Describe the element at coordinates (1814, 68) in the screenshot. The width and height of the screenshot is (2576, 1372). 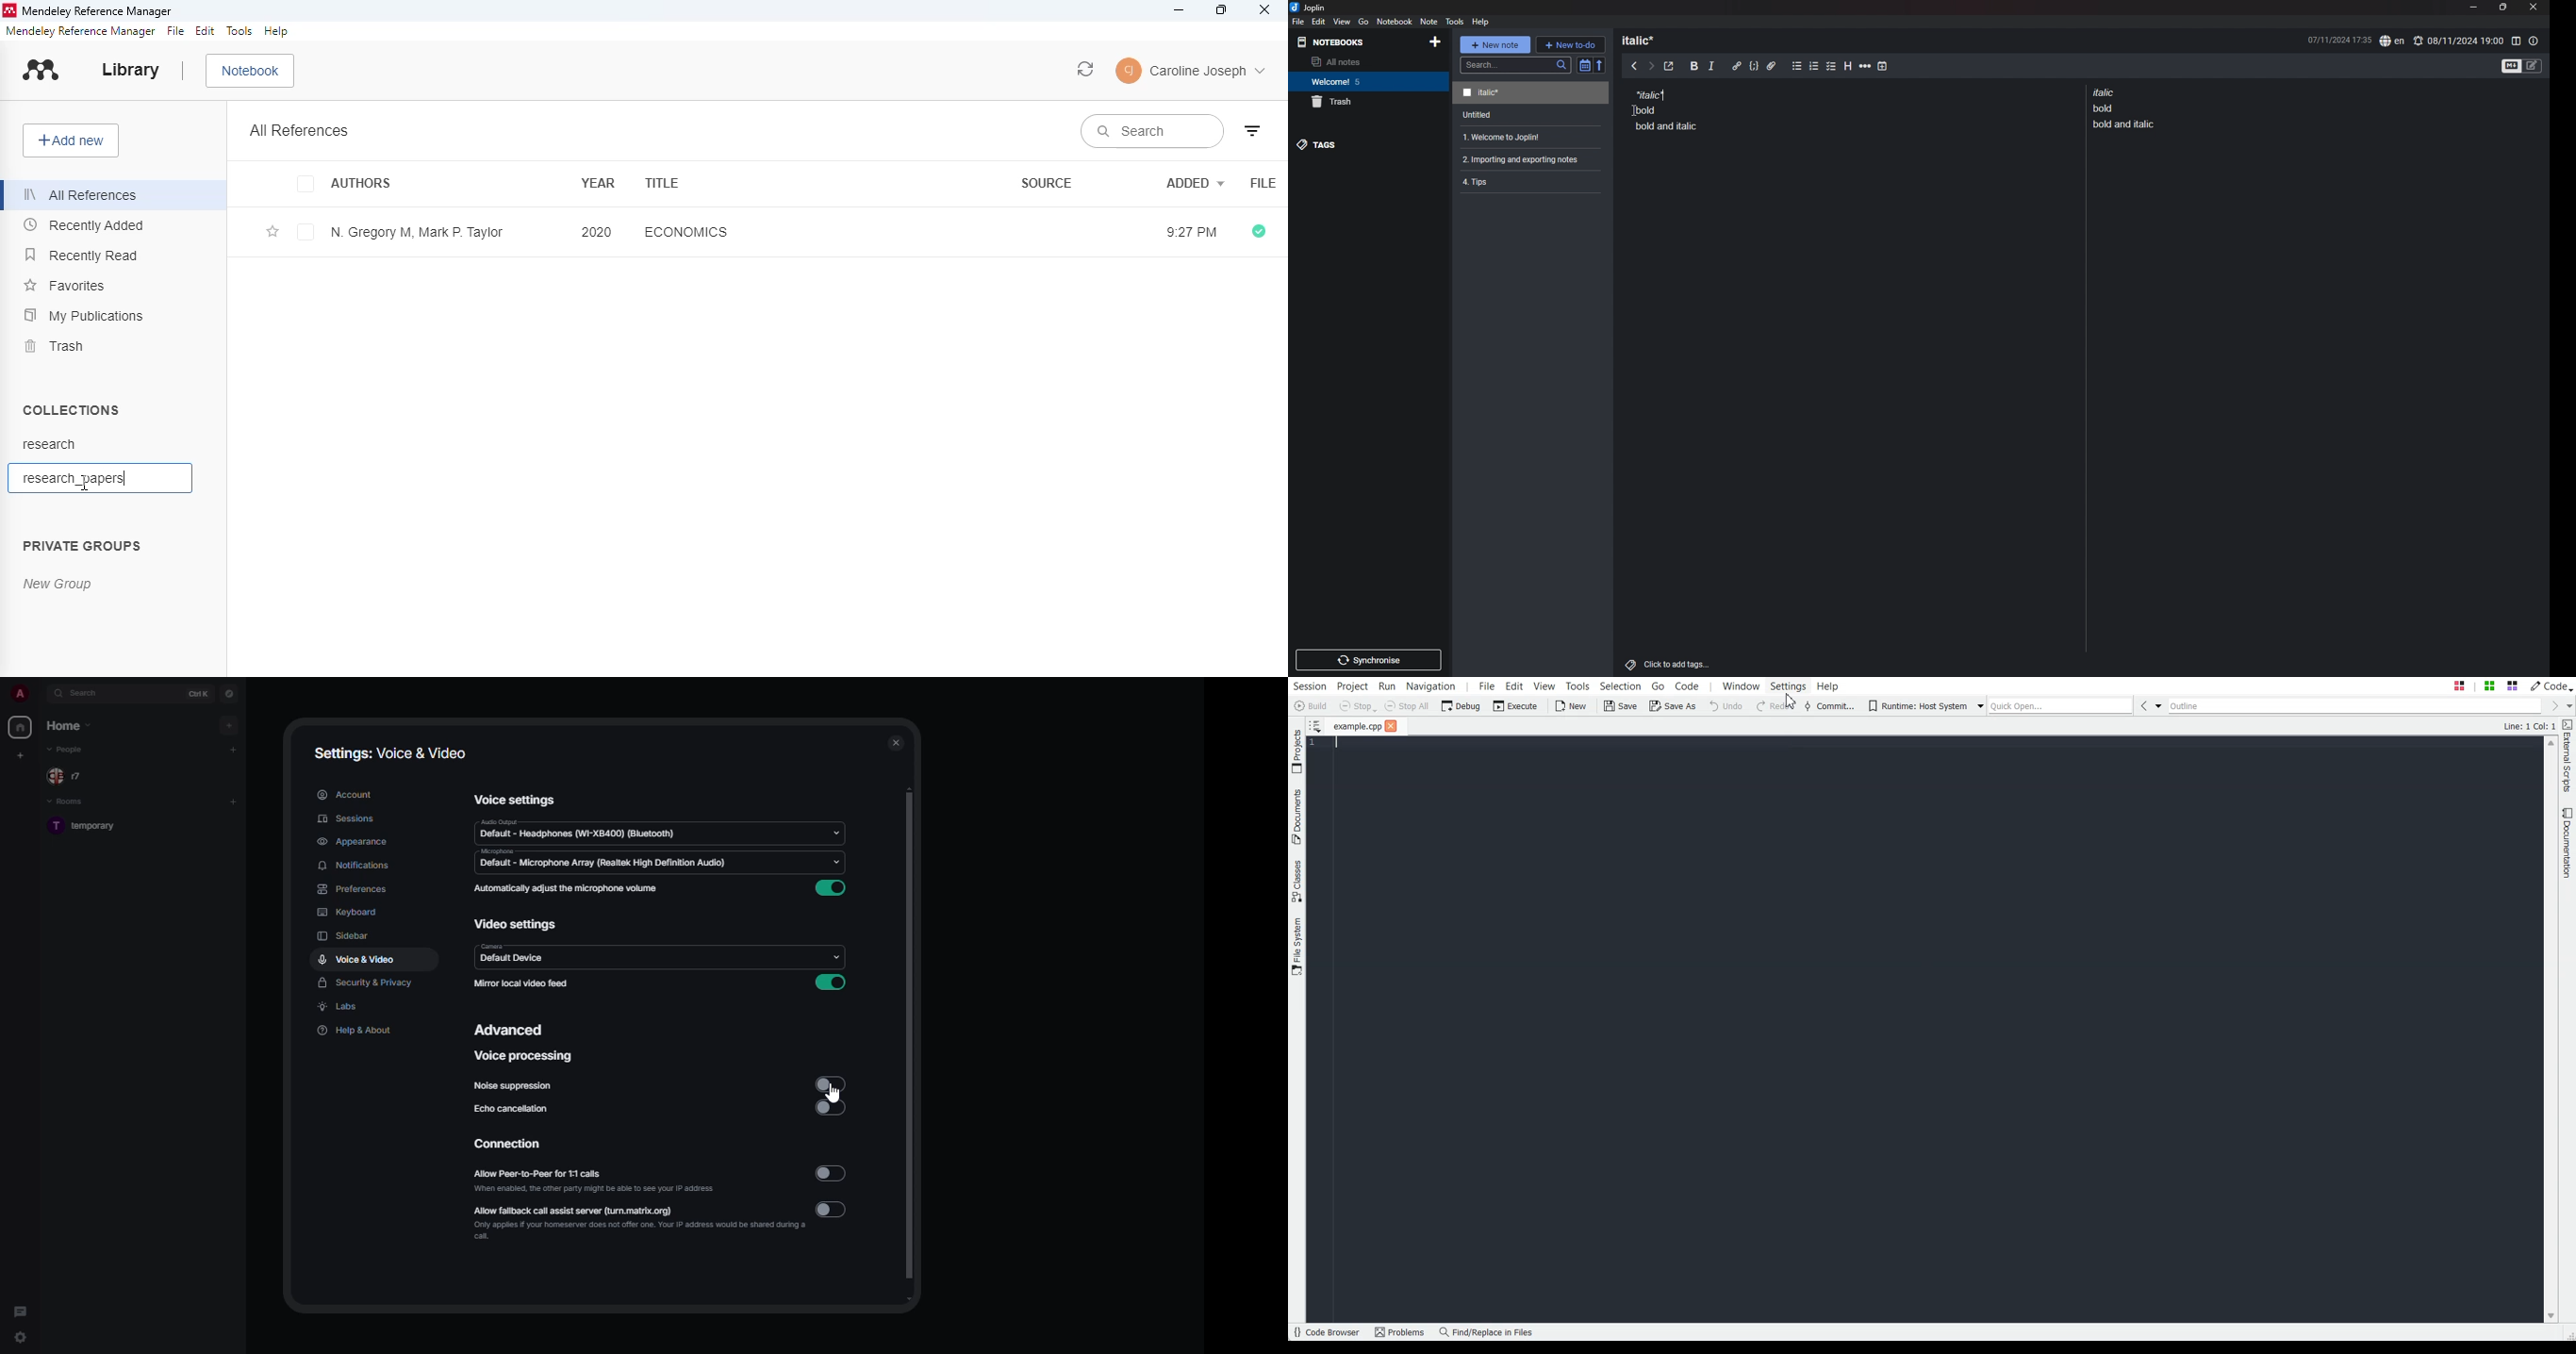
I see `numbered list` at that location.